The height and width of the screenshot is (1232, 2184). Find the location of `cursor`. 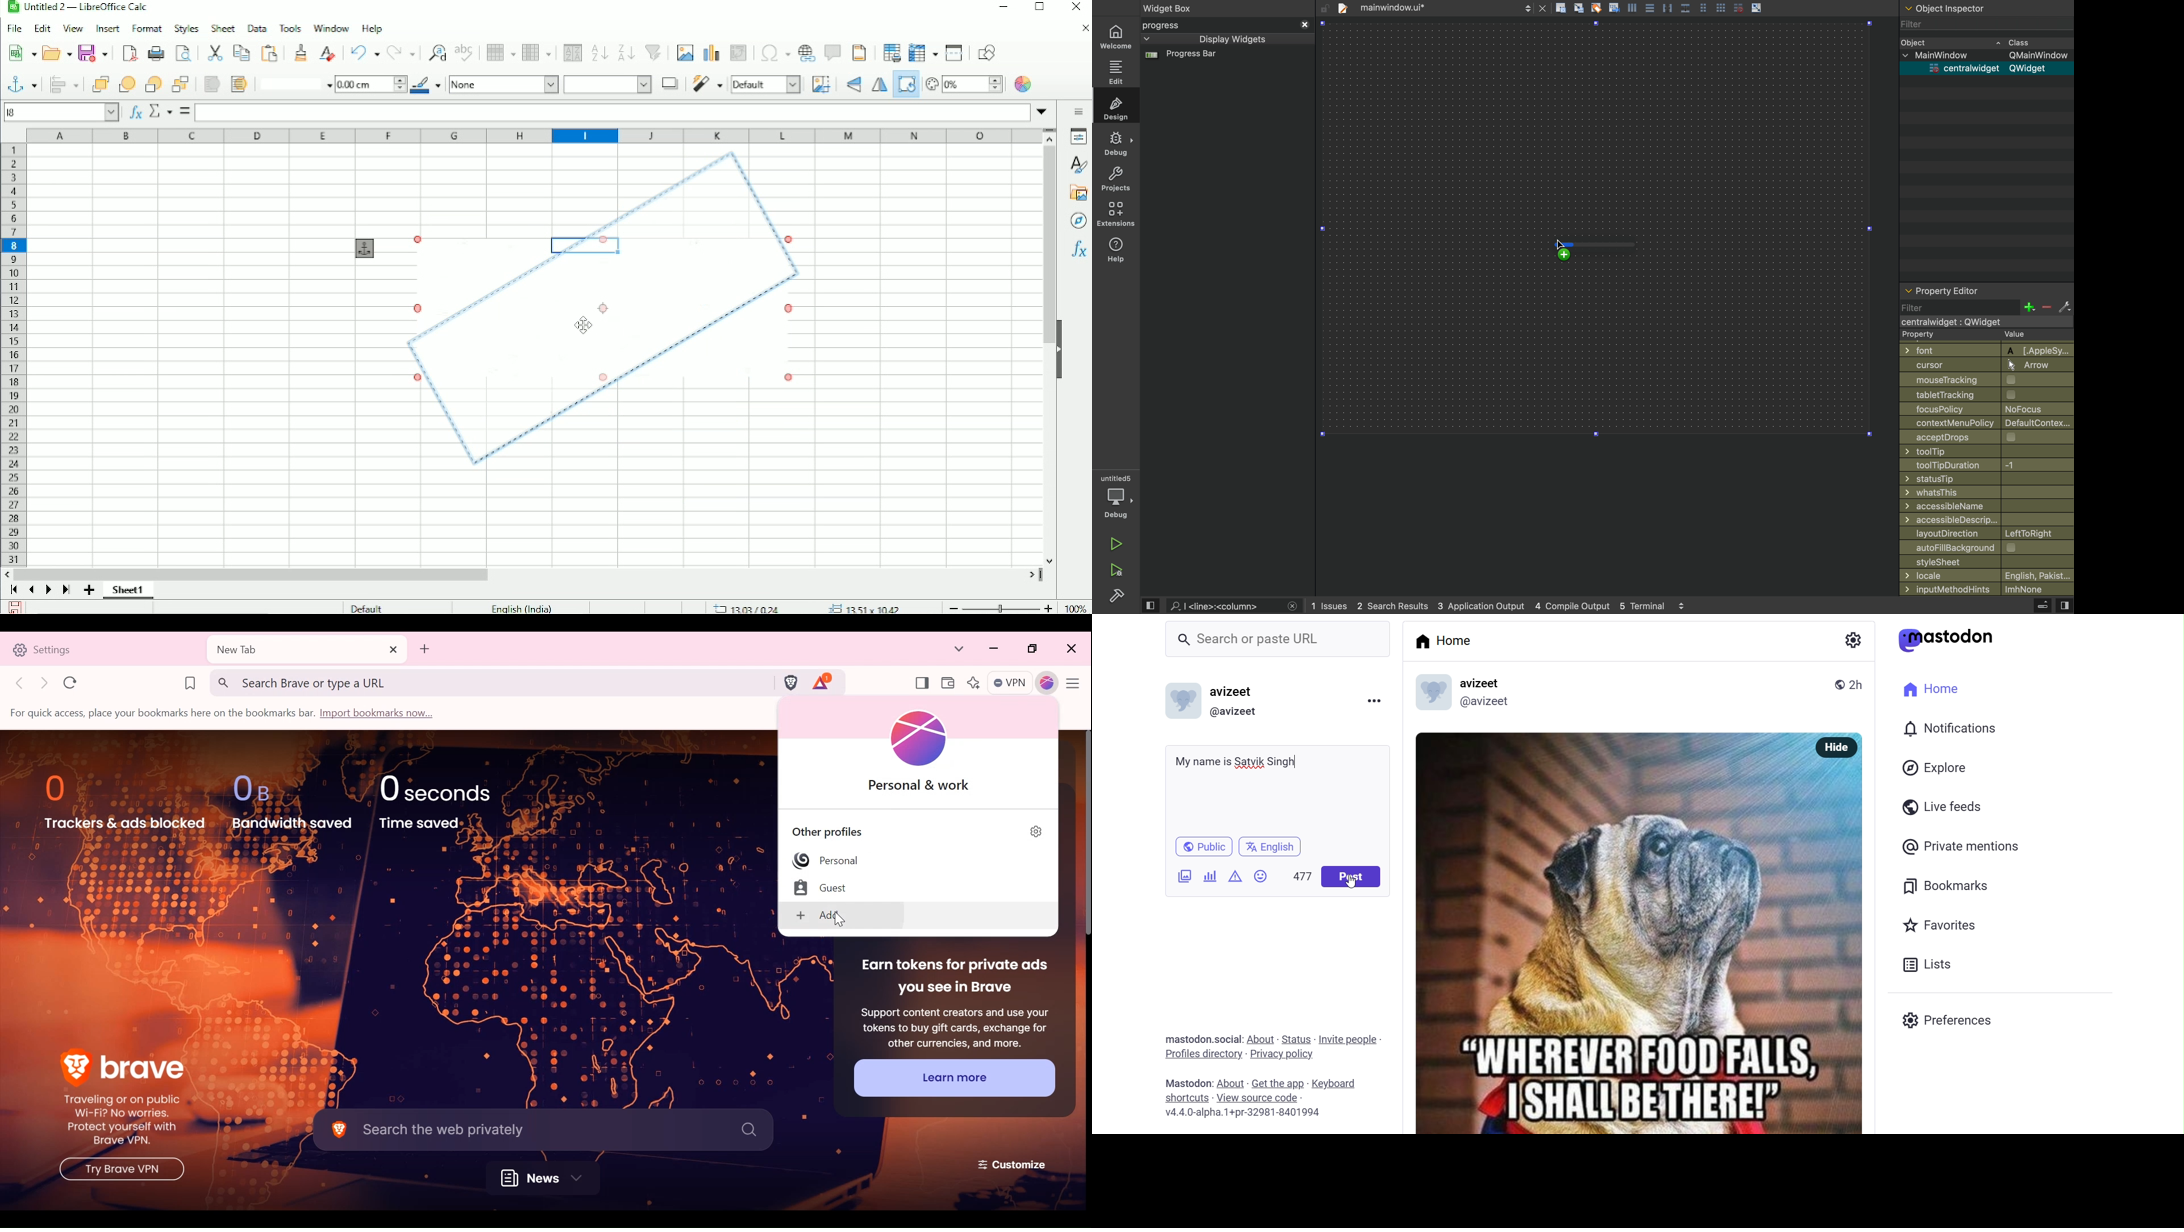

cursor is located at coordinates (1352, 887).